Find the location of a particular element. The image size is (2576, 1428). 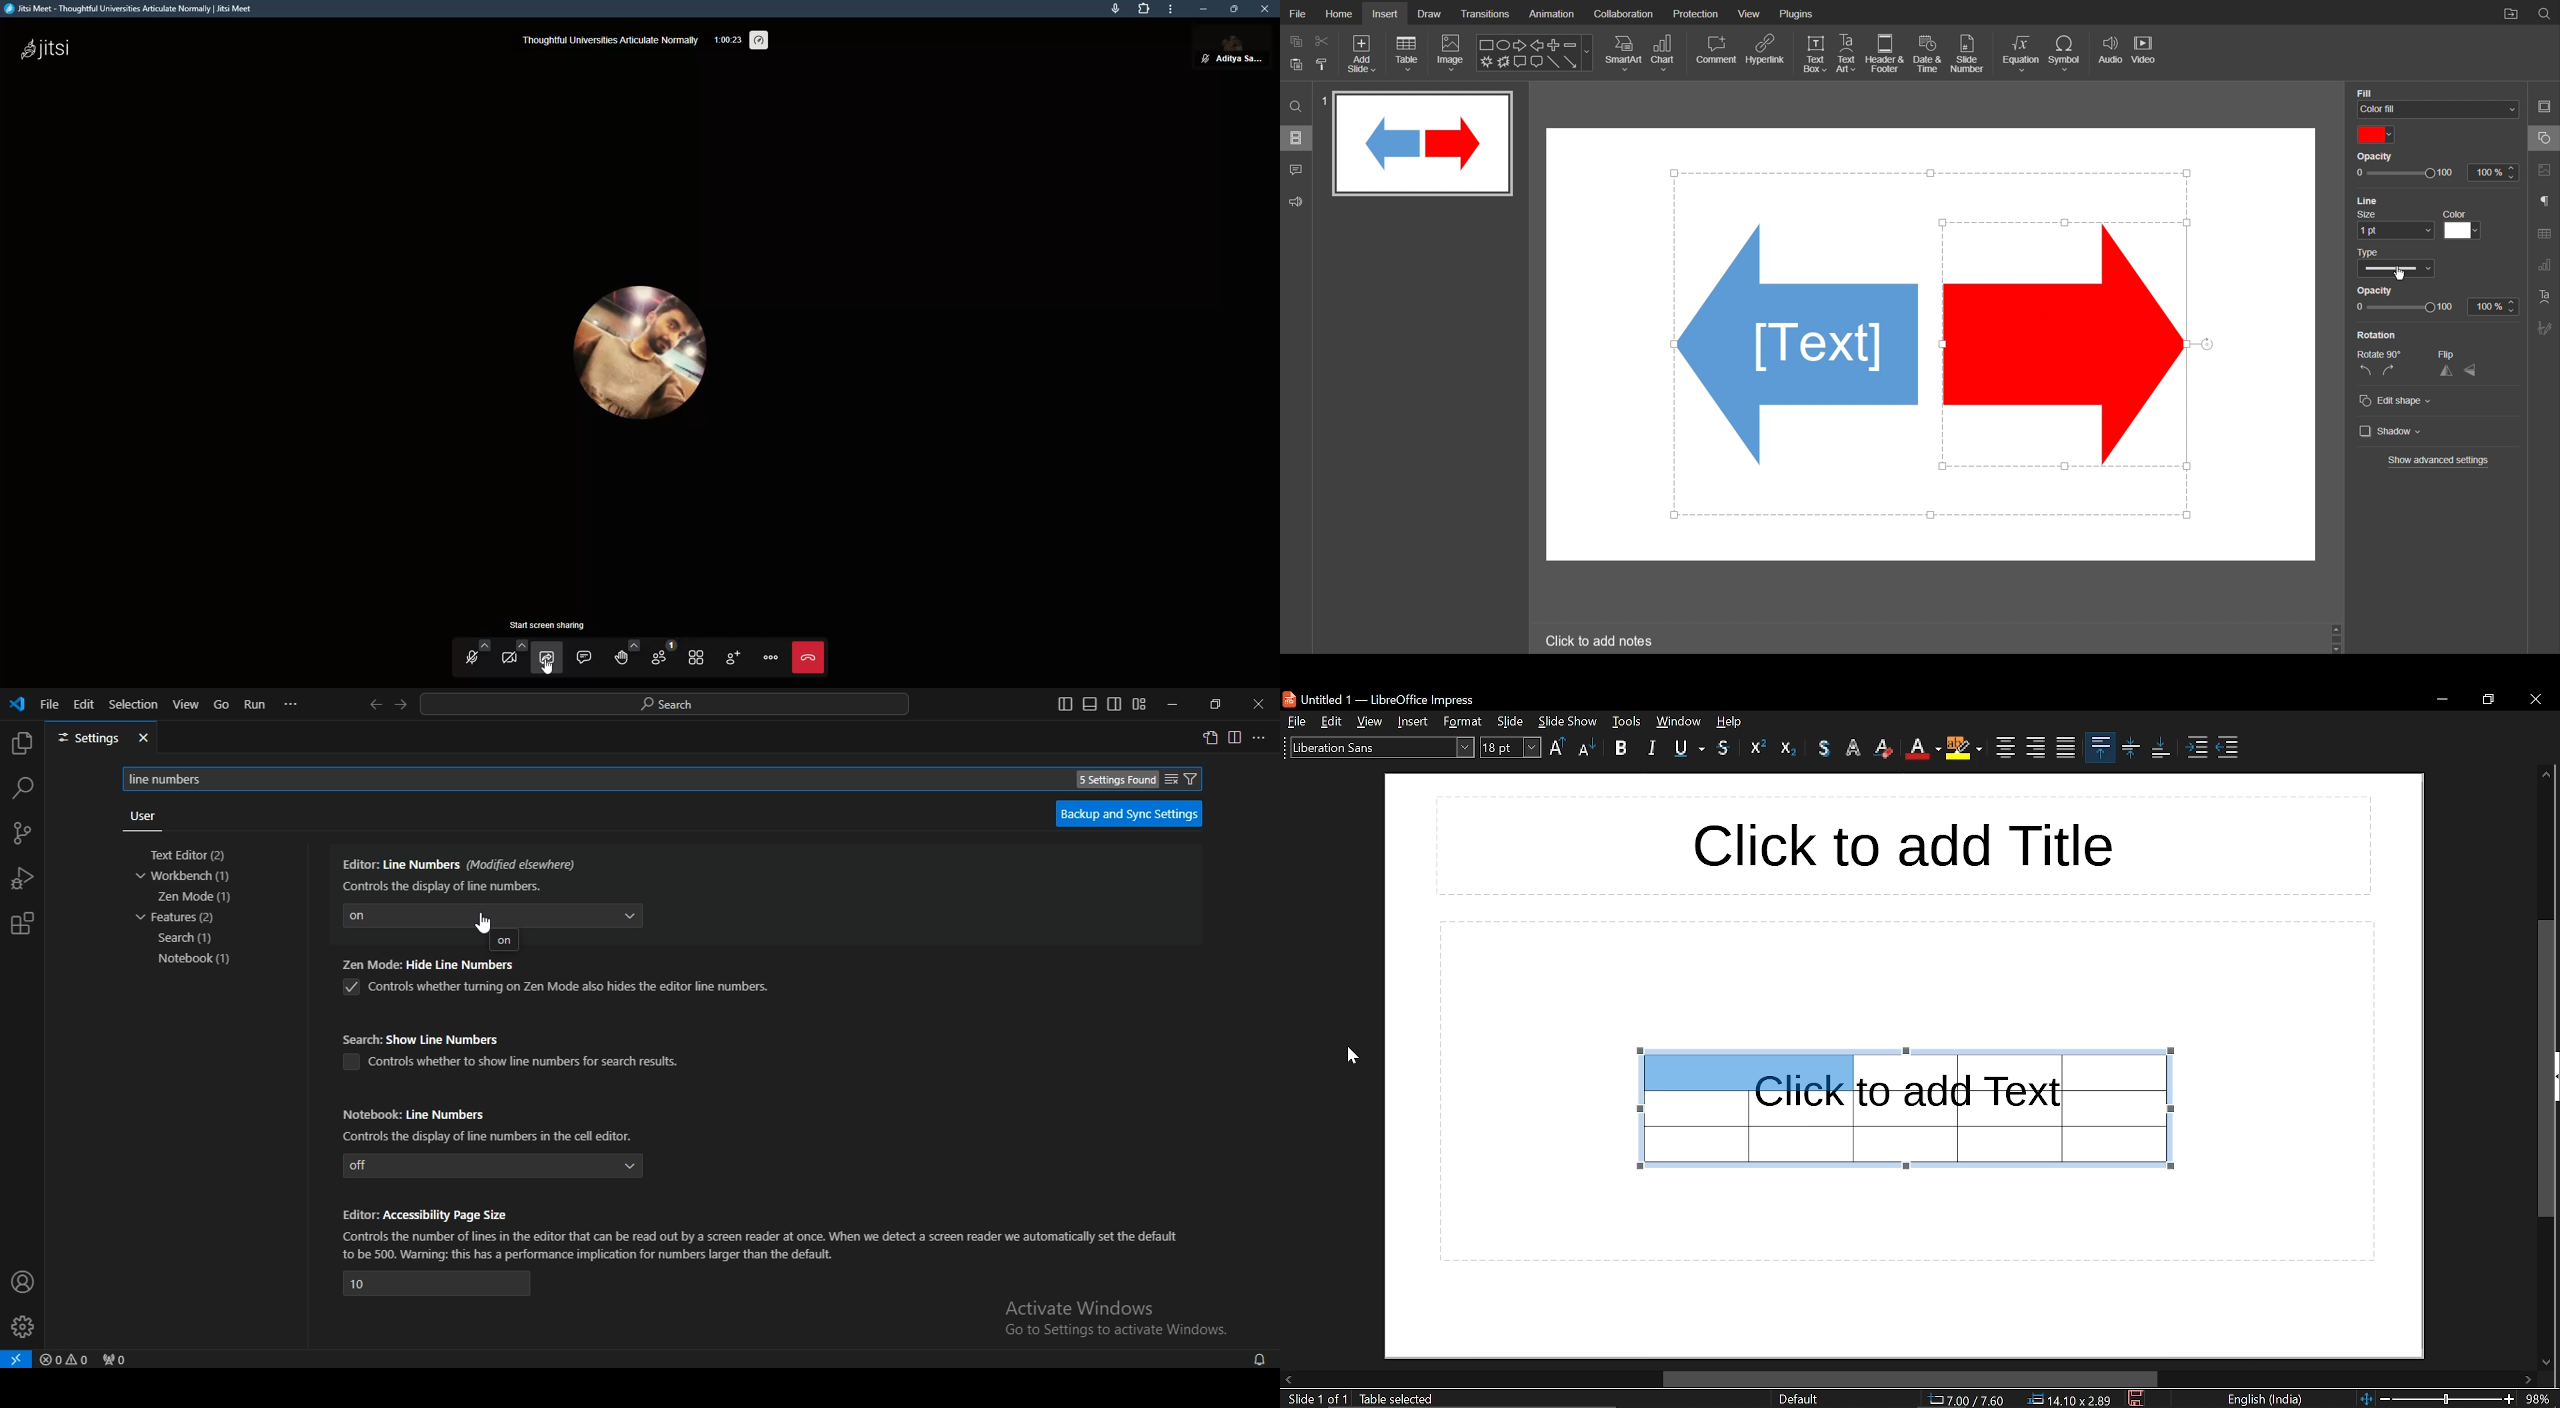

‘Search: Show Line Numbers.
Controls whether to show line numbers for search results. is located at coordinates (517, 1050).